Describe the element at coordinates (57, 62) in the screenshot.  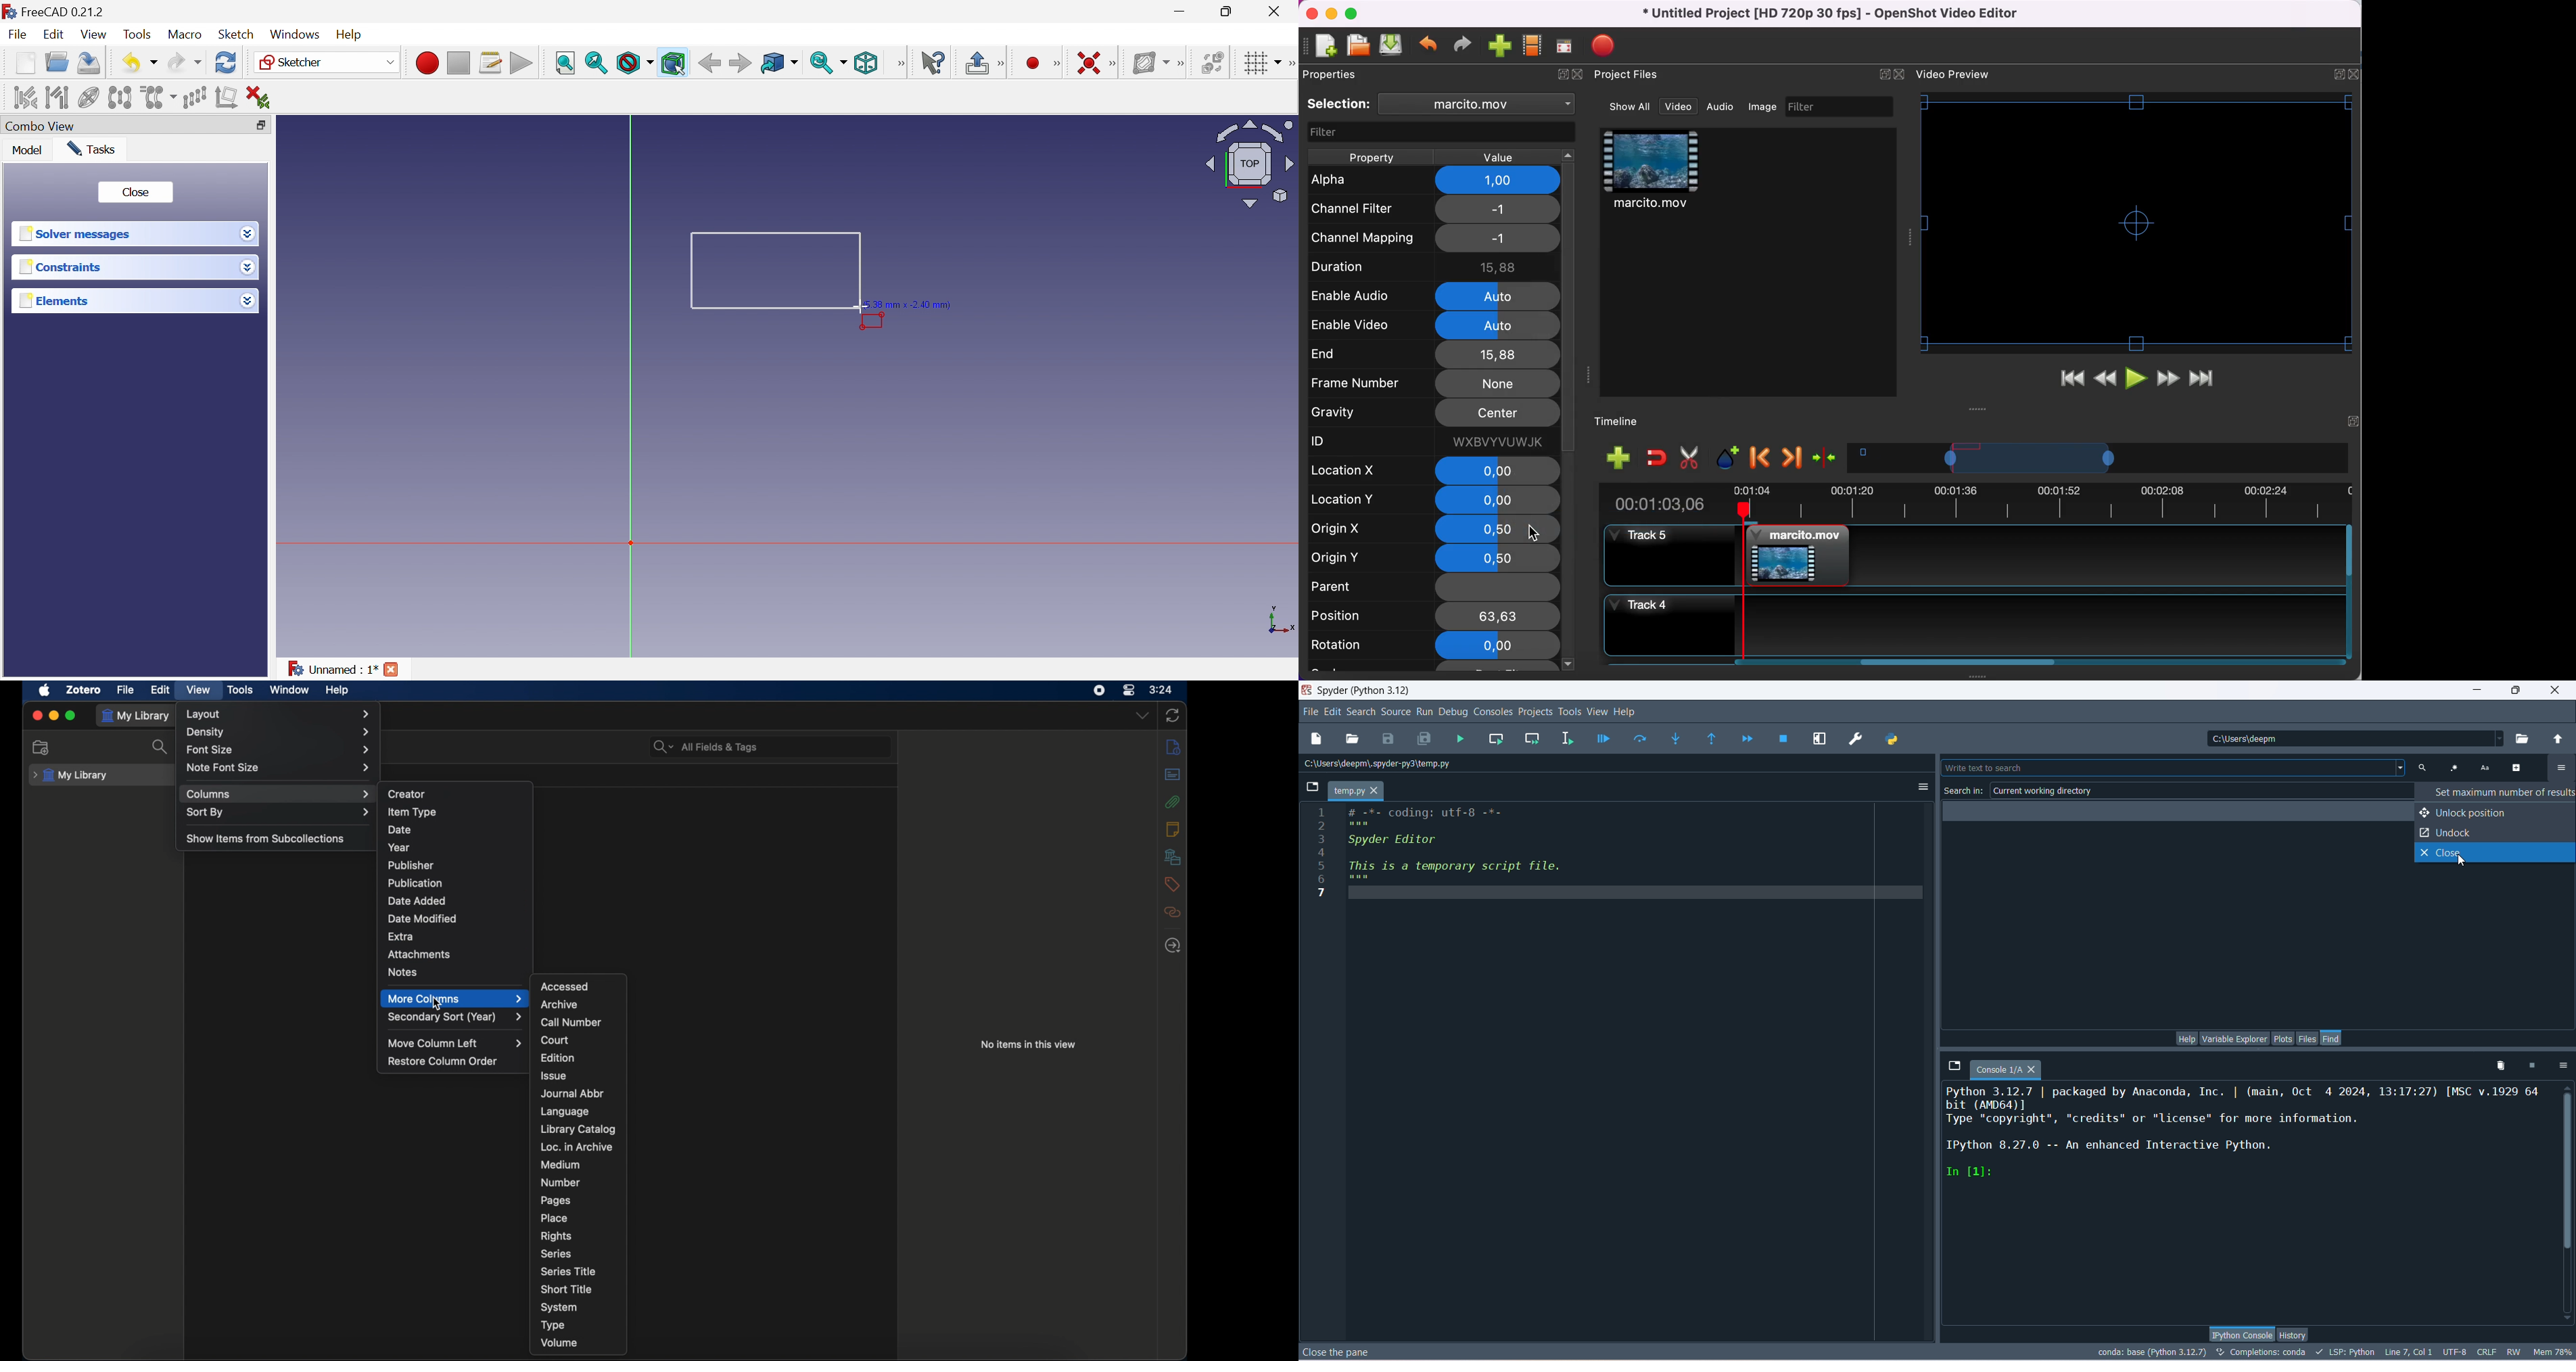
I see `Open` at that location.